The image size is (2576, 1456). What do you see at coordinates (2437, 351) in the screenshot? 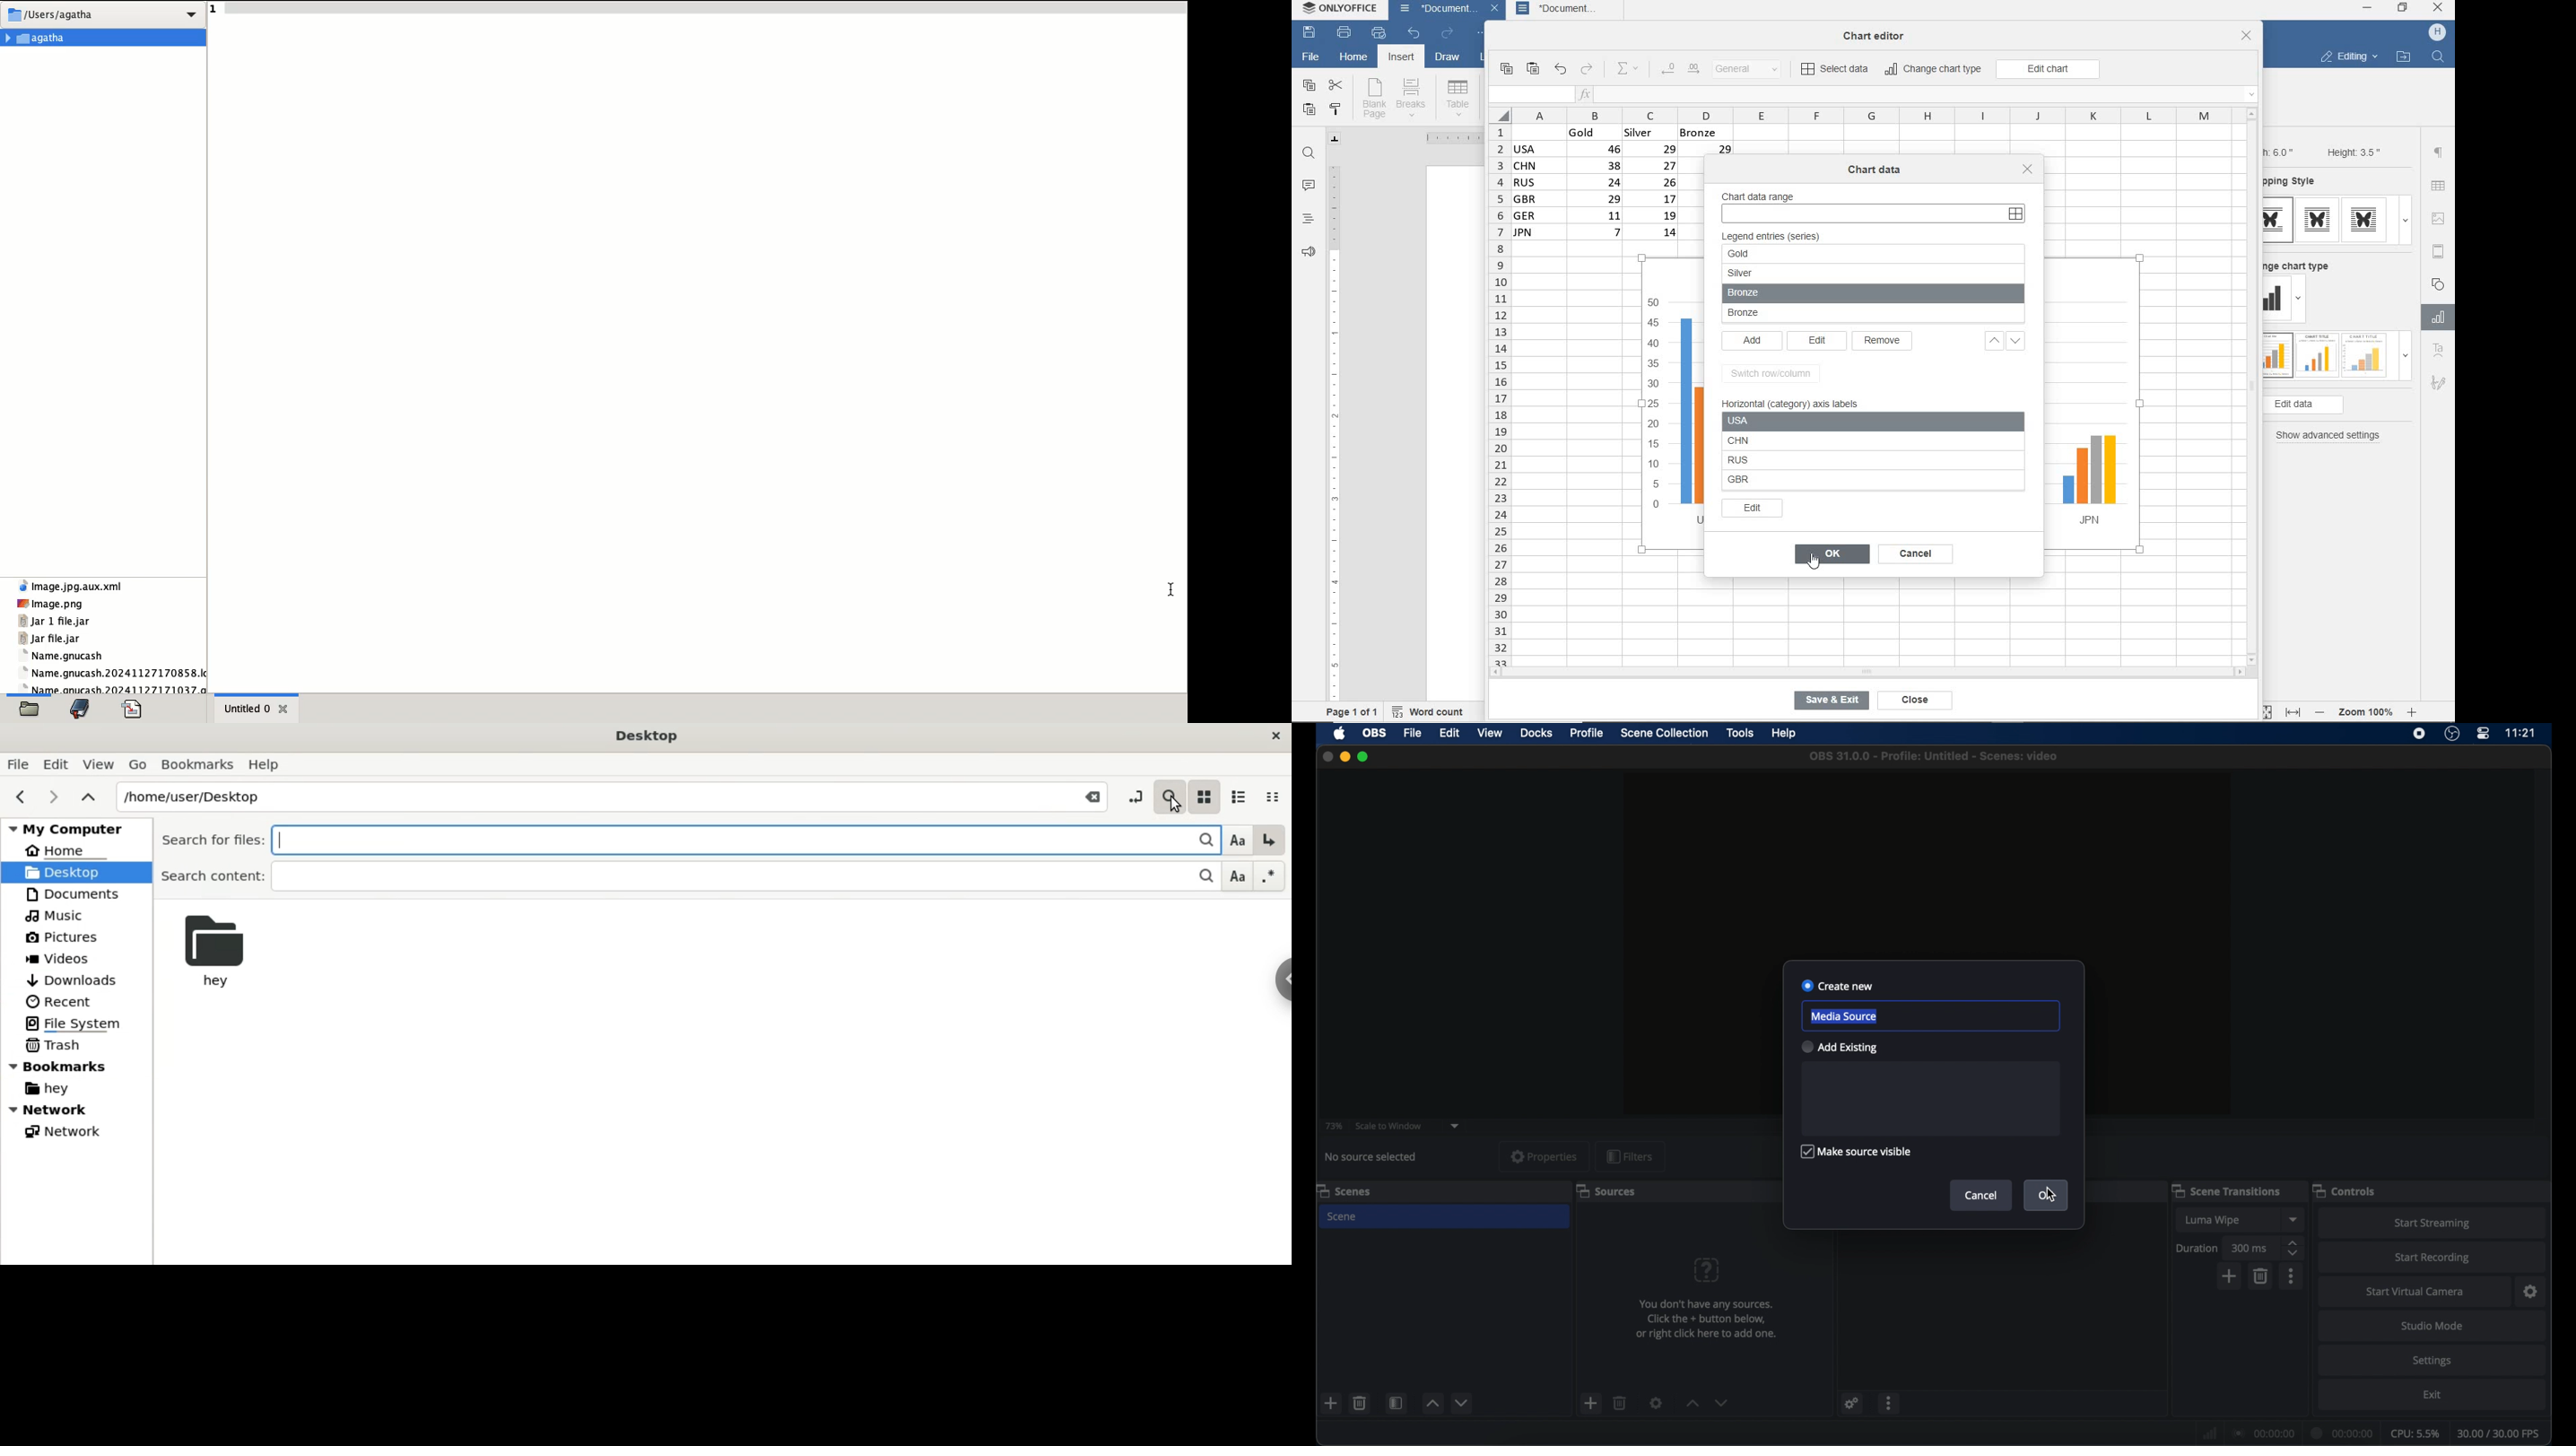
I see `Text Art Settings` at bounding box center [2437, 351].